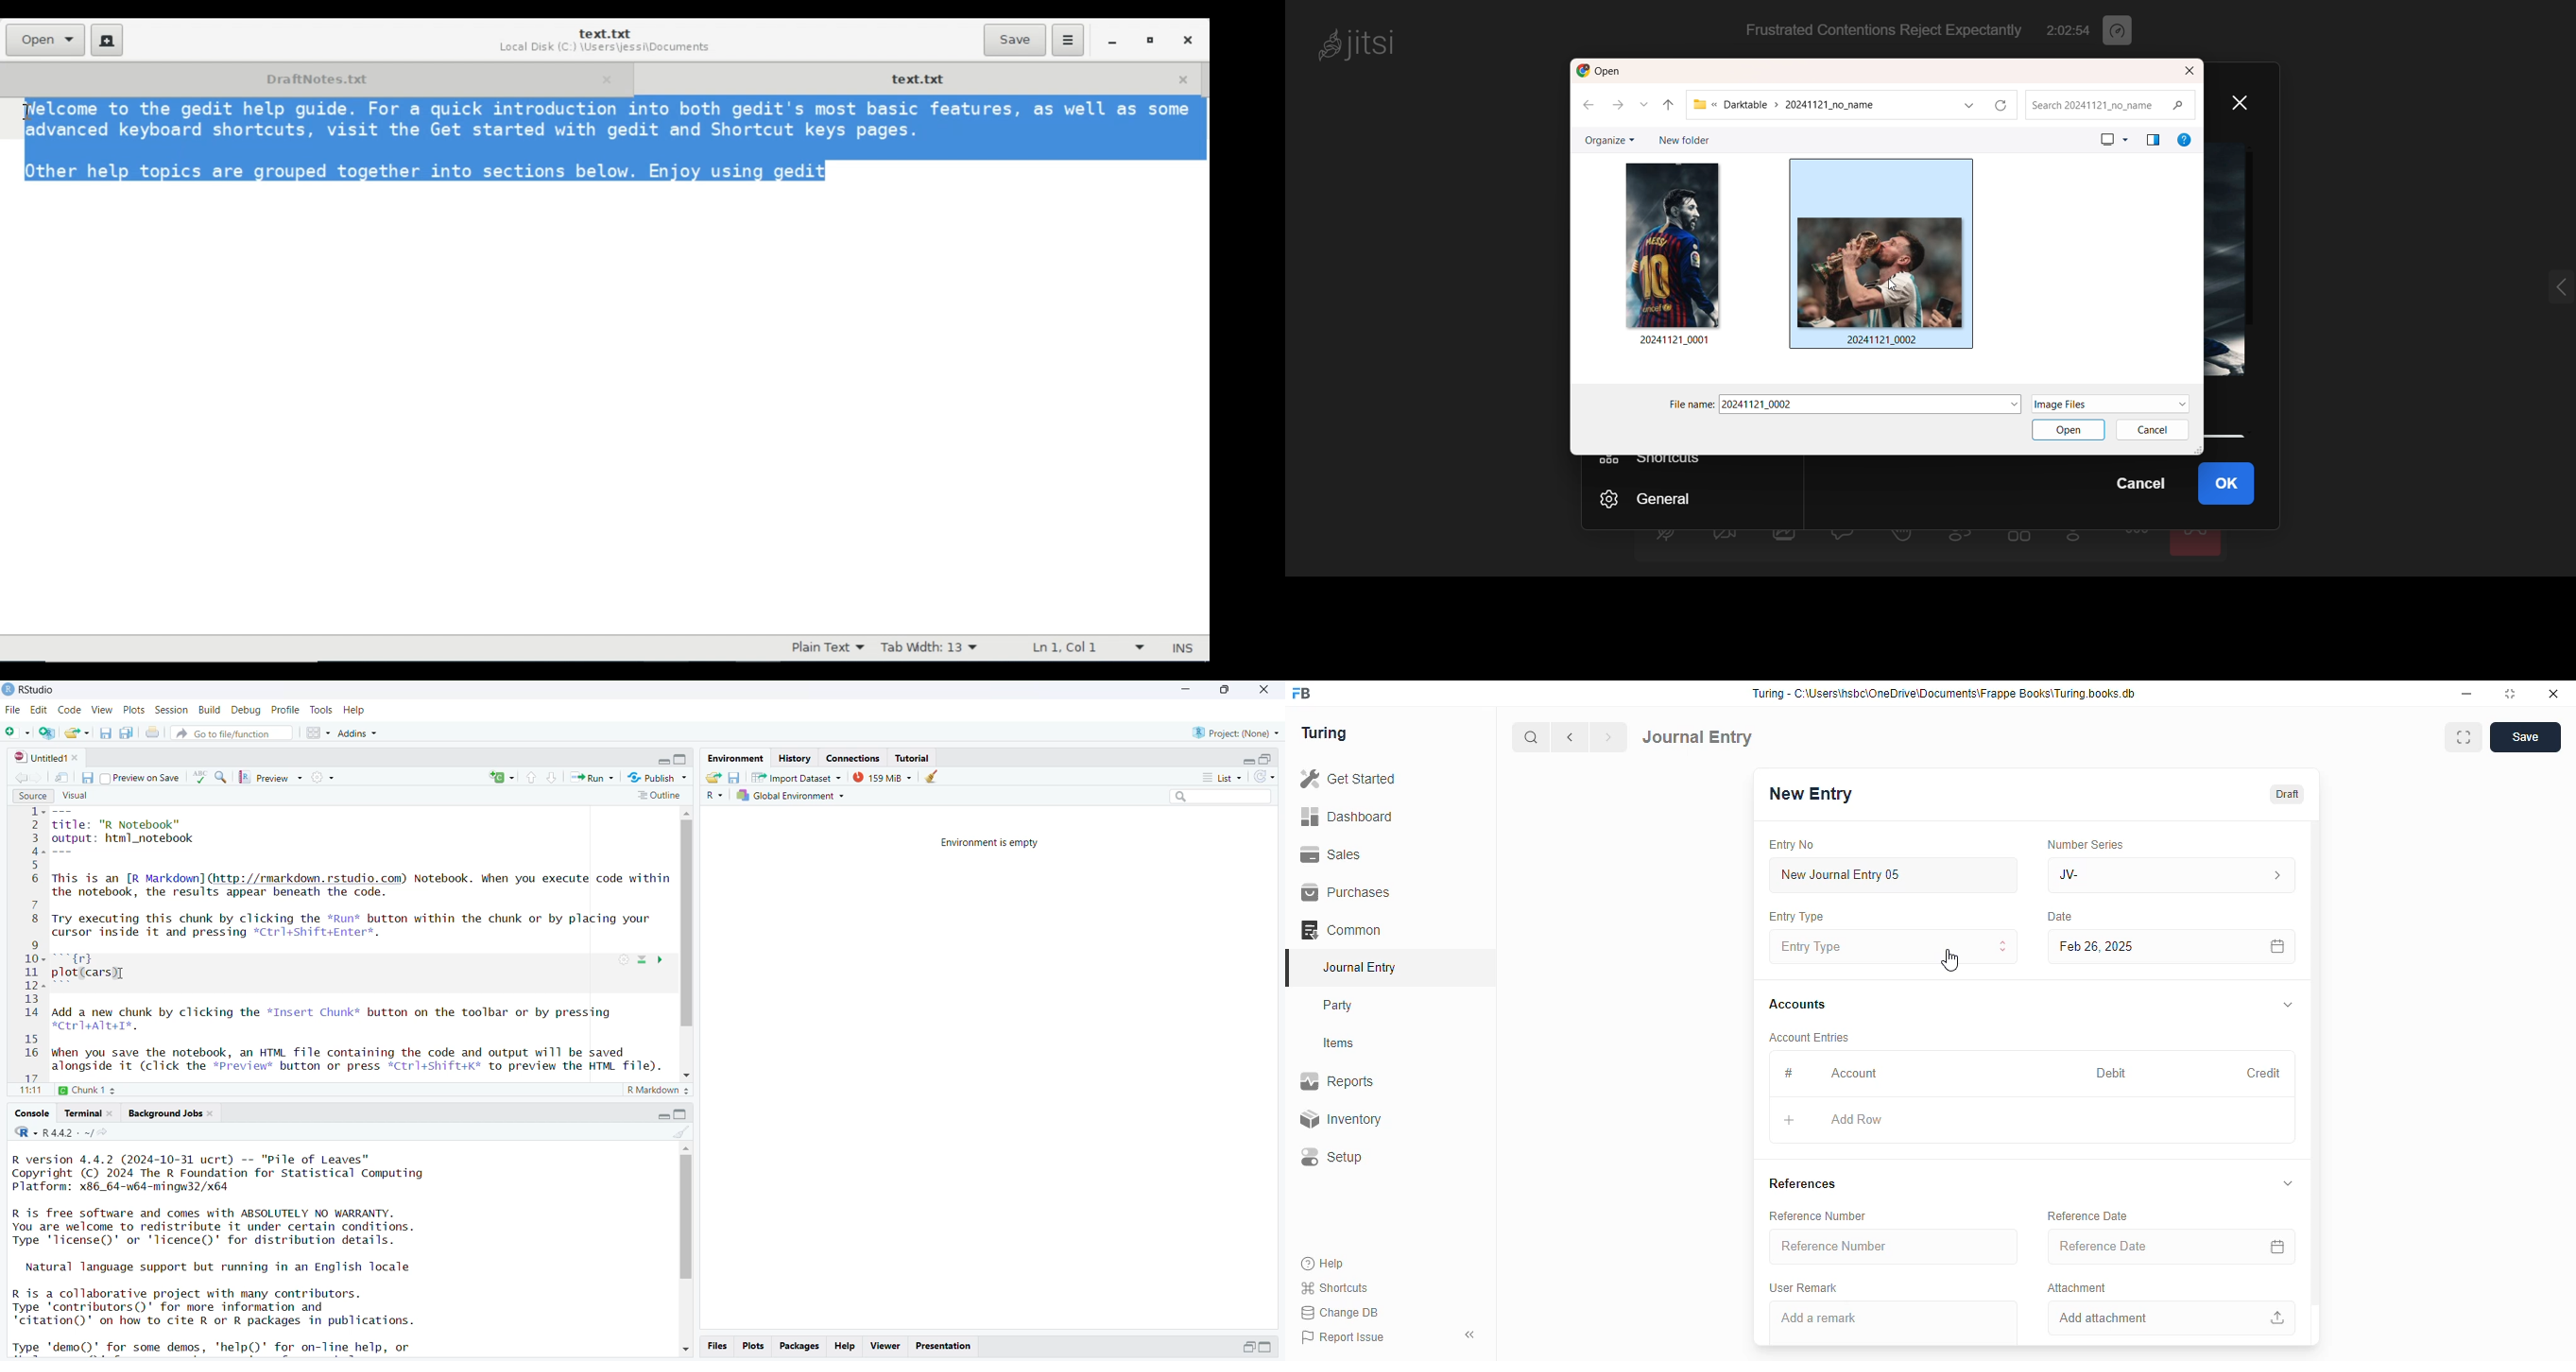  What do you see at coordinates (800, 1346) in the screenshot?
I see `packages` at bounding box center [800, 1346].